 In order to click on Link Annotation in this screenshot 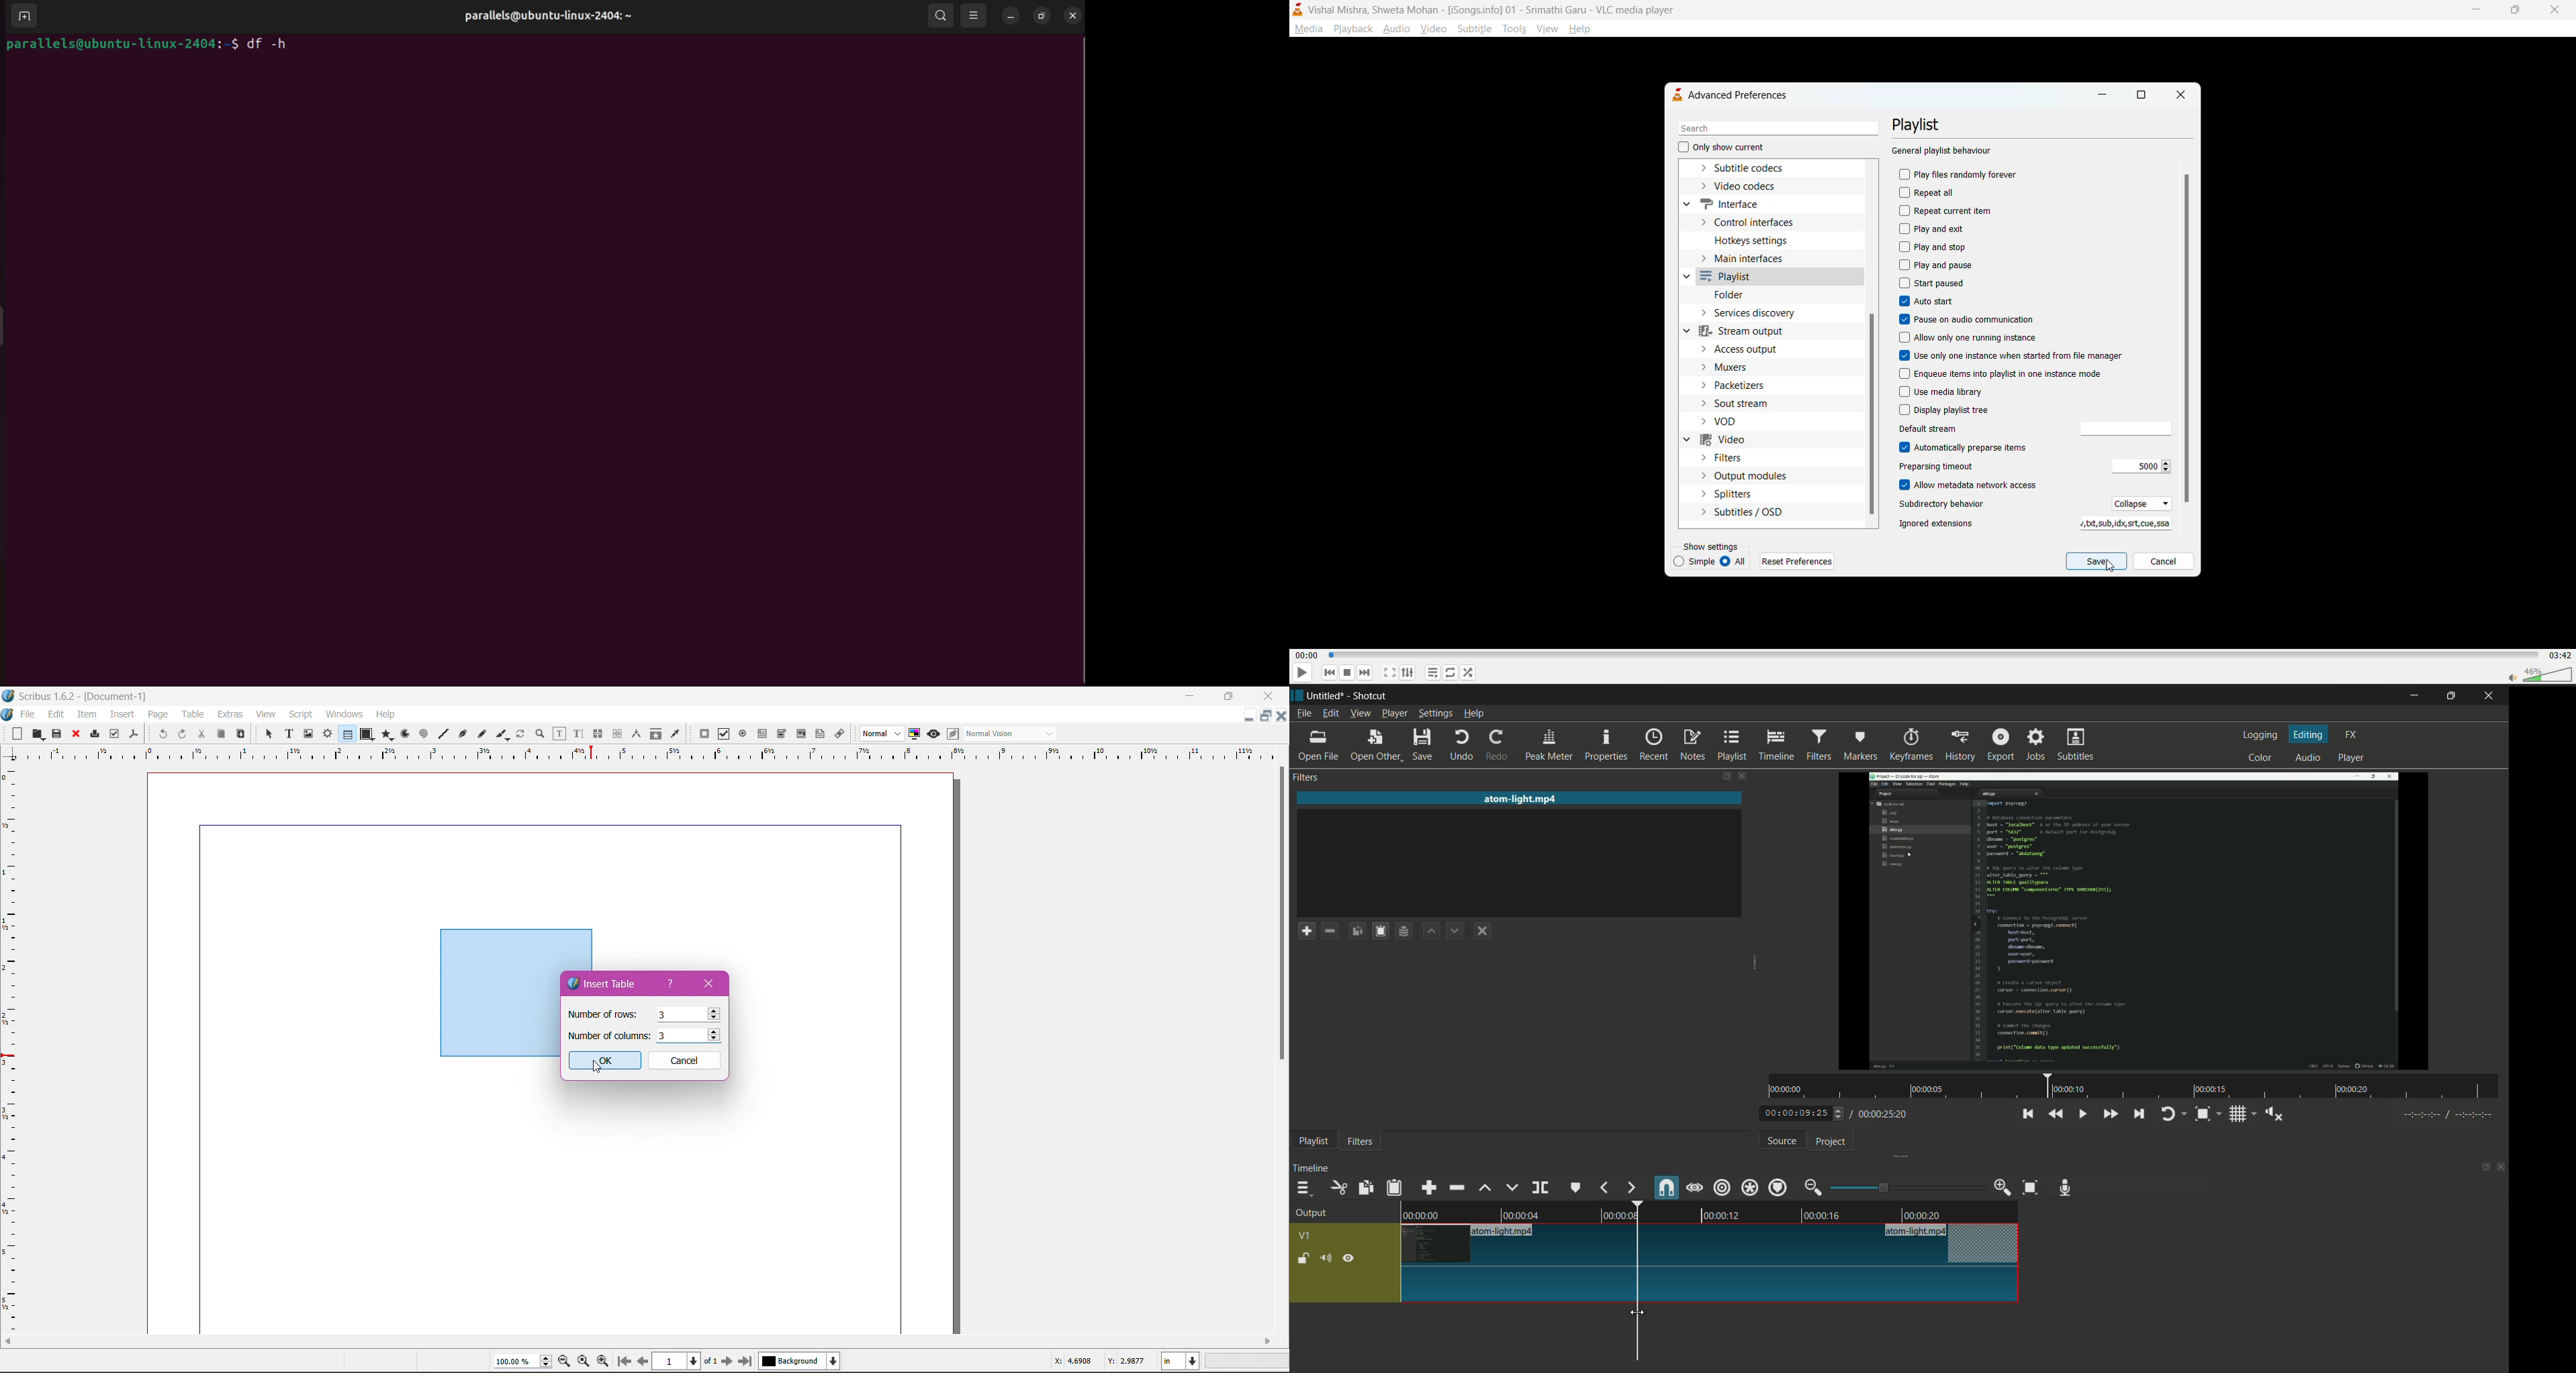, I will do `click(837, 733)`.